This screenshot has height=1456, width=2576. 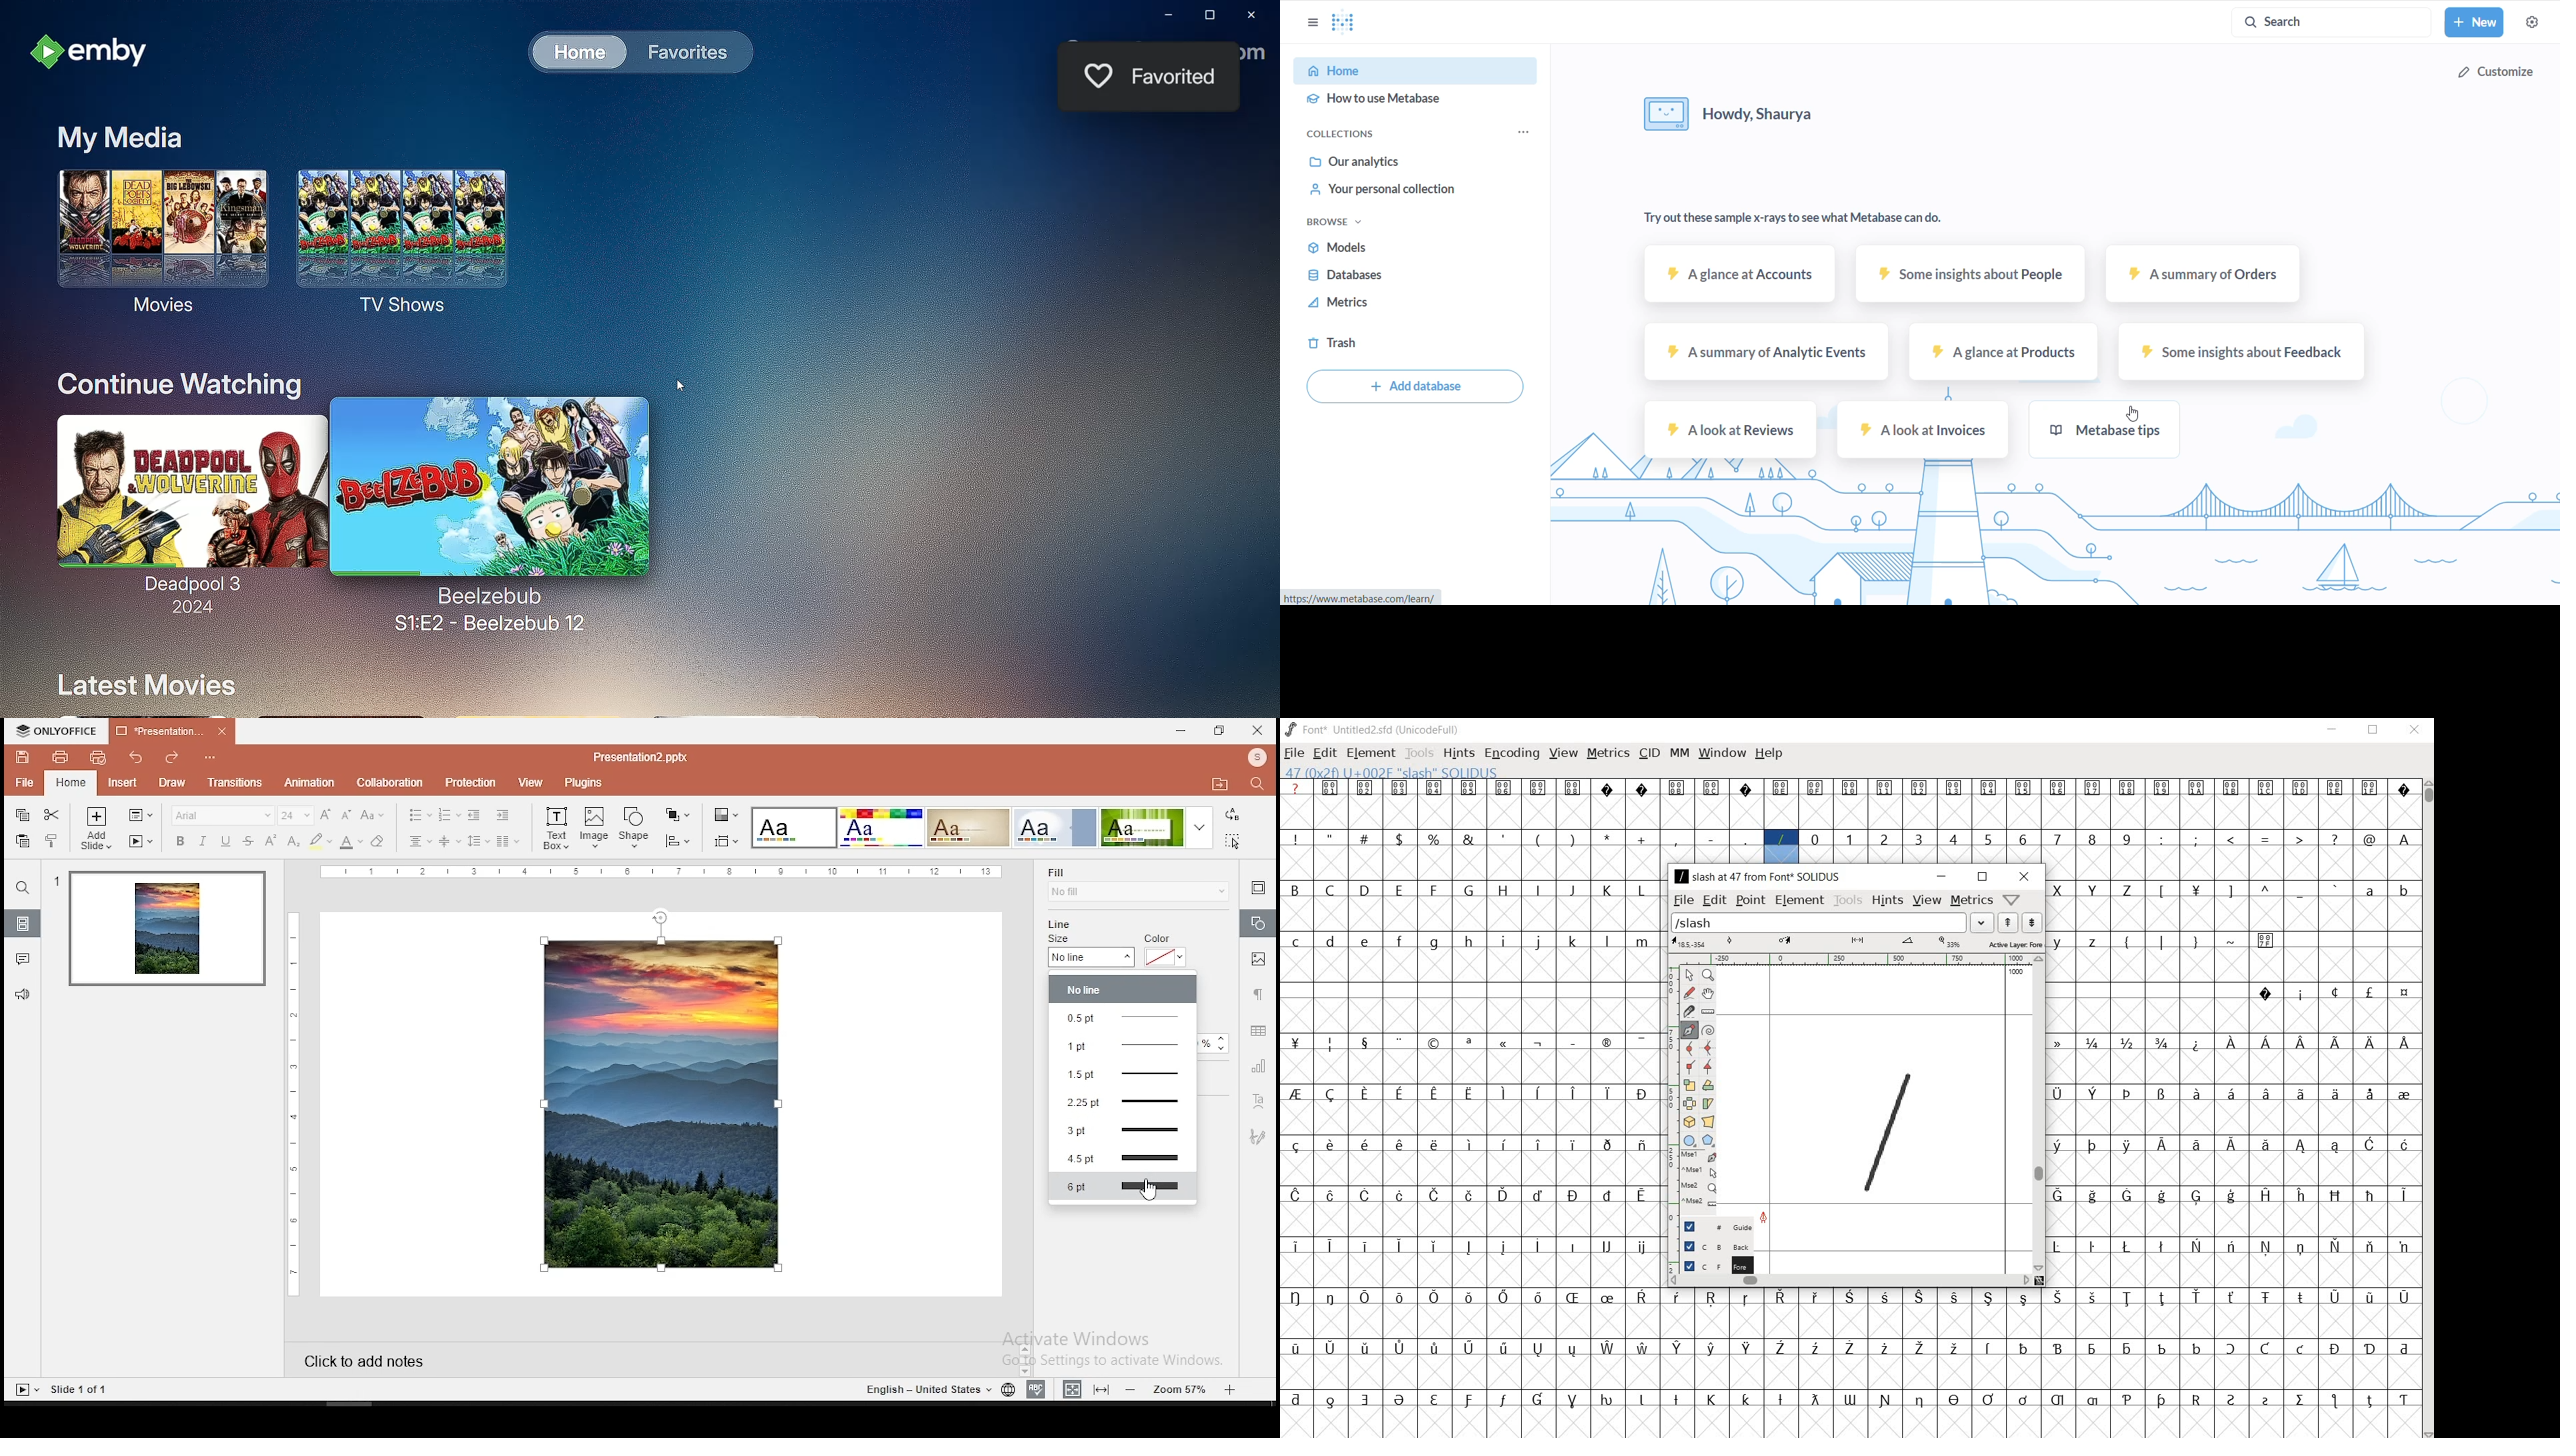 What do you see at coordinates (204, 842) in the screenshot?
I see `italics` at bounding box center [204, 842].